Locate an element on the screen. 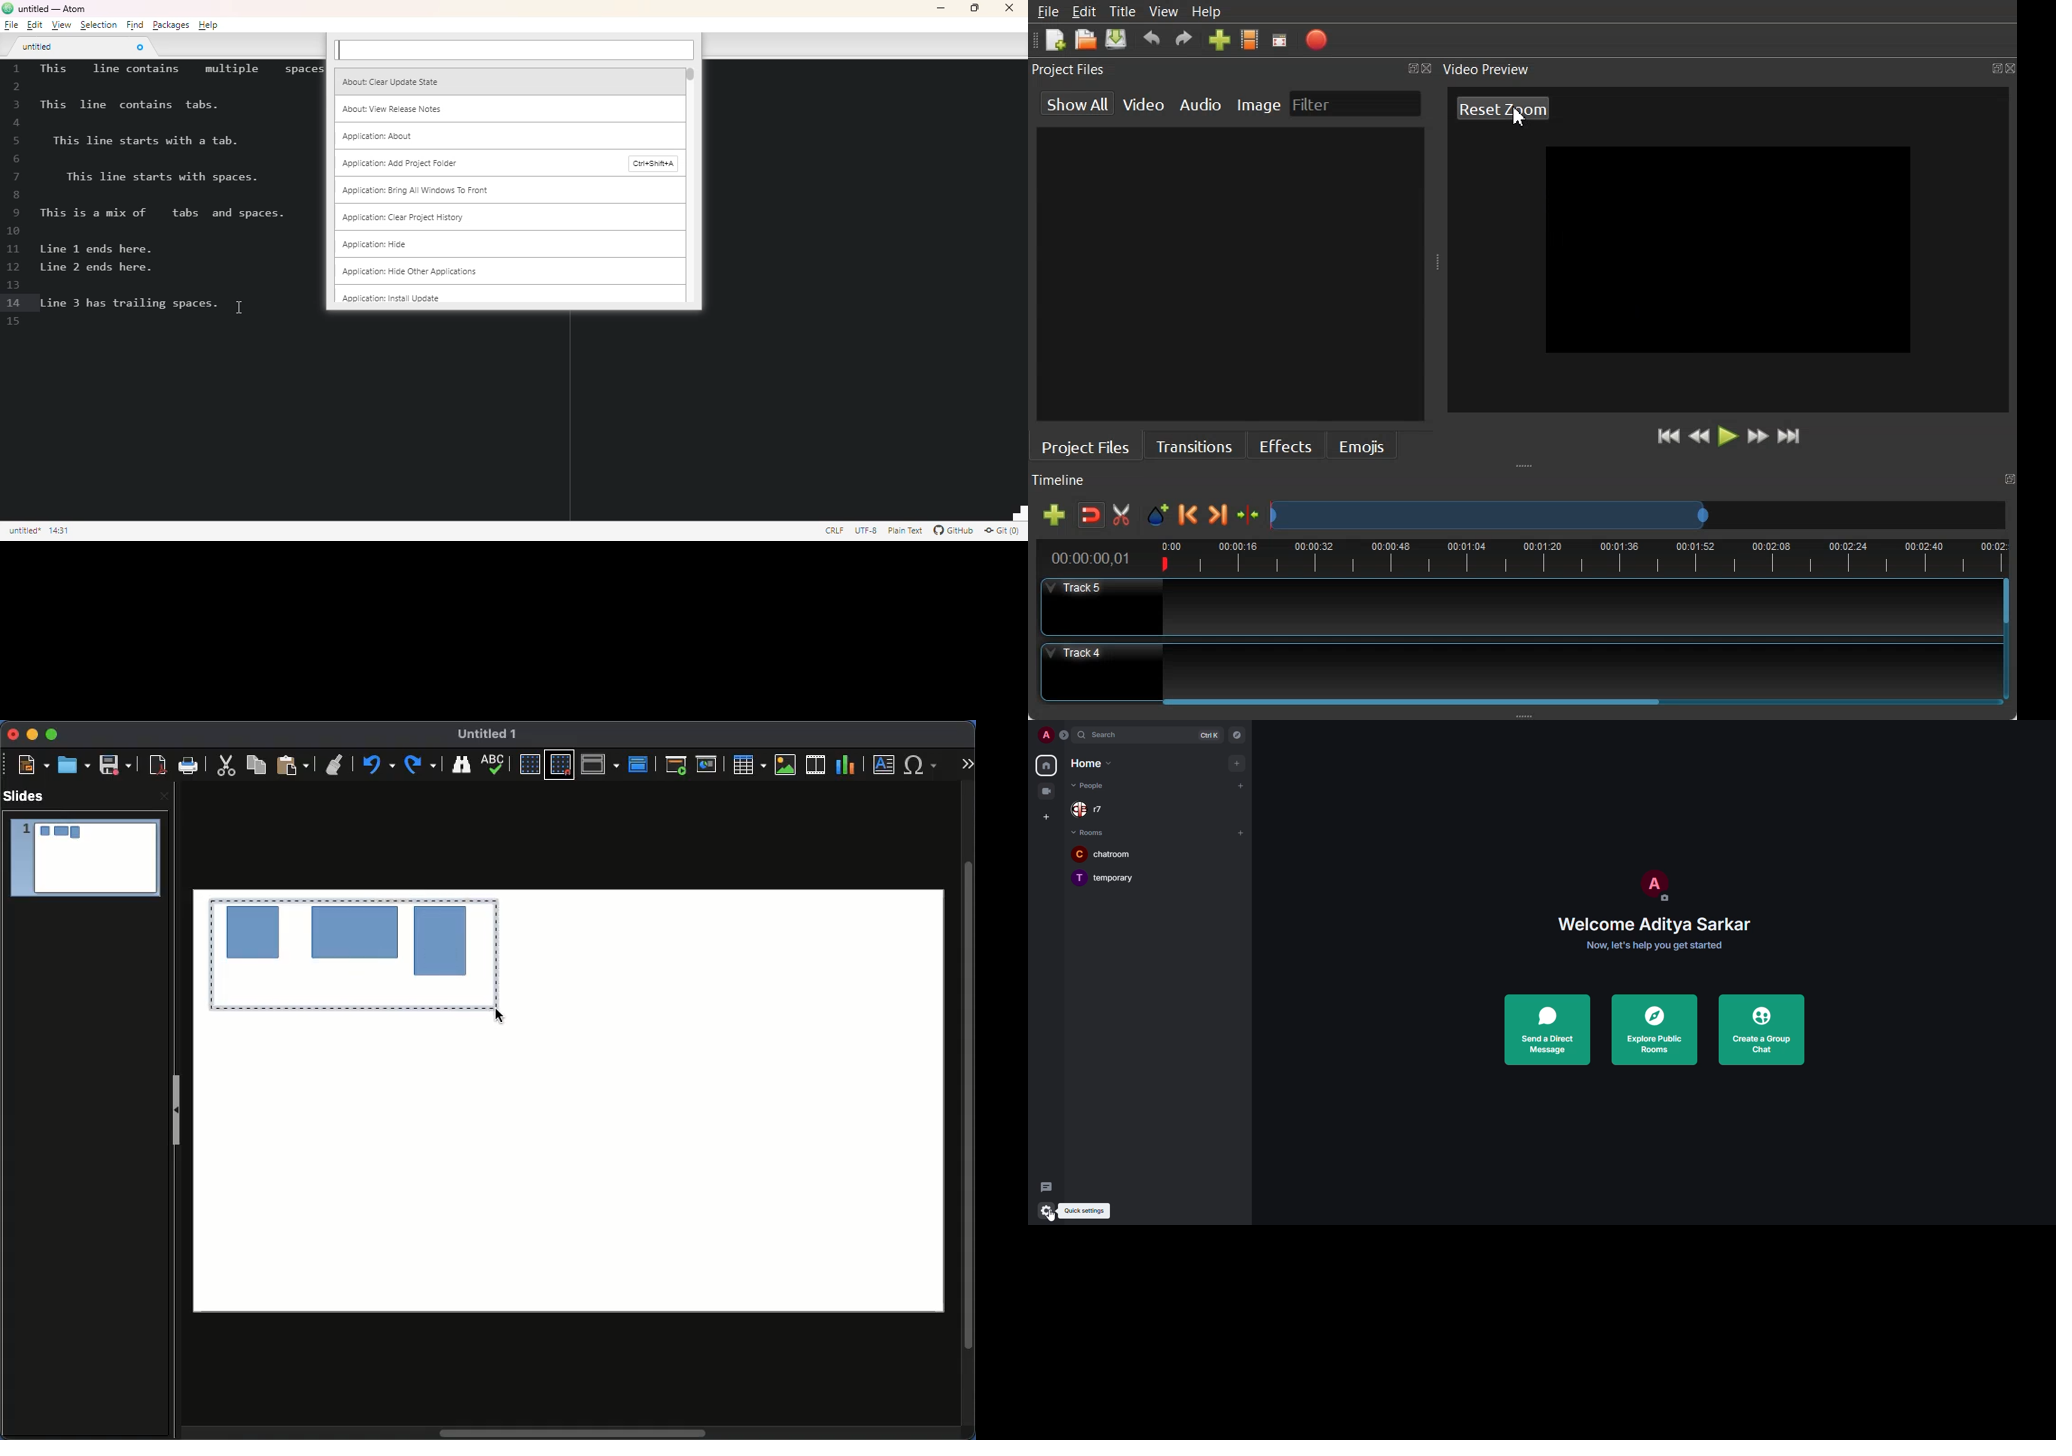 The image size is (2072, 1456). Chart is located at coordinates (847, 766).